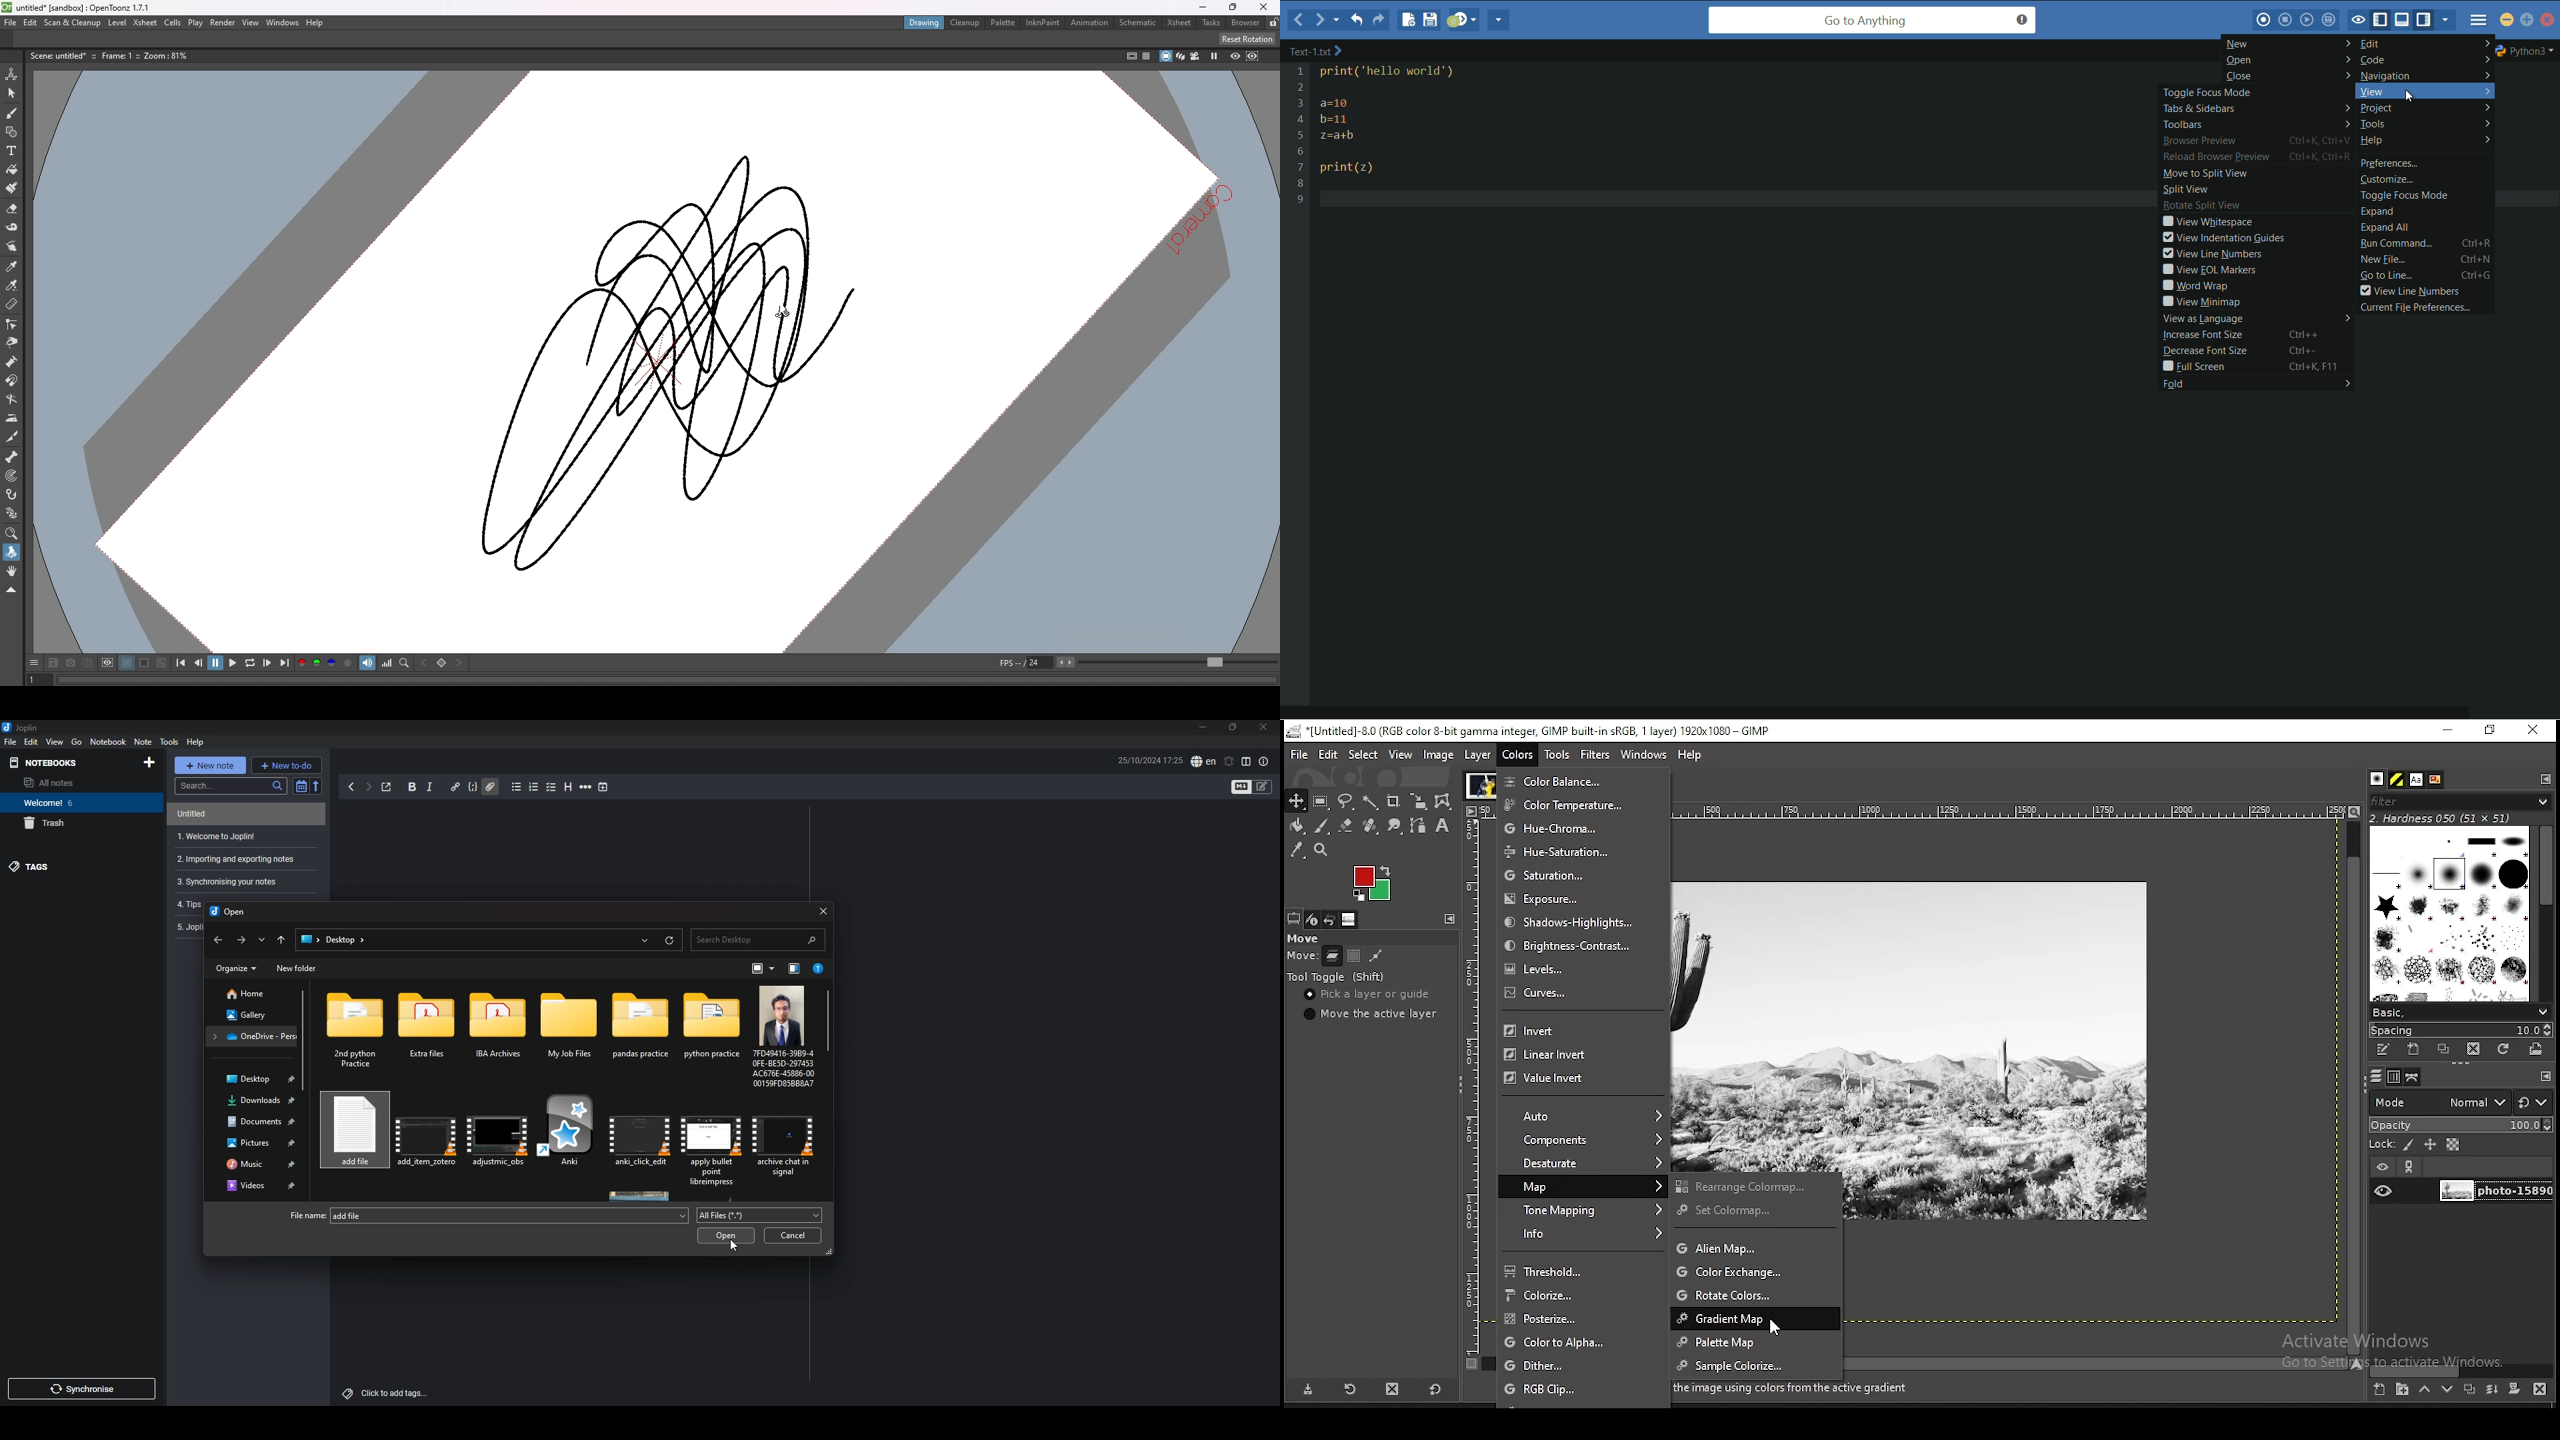 The image size is (2576, 1456). I want to click on all notes, so click(69, 782).